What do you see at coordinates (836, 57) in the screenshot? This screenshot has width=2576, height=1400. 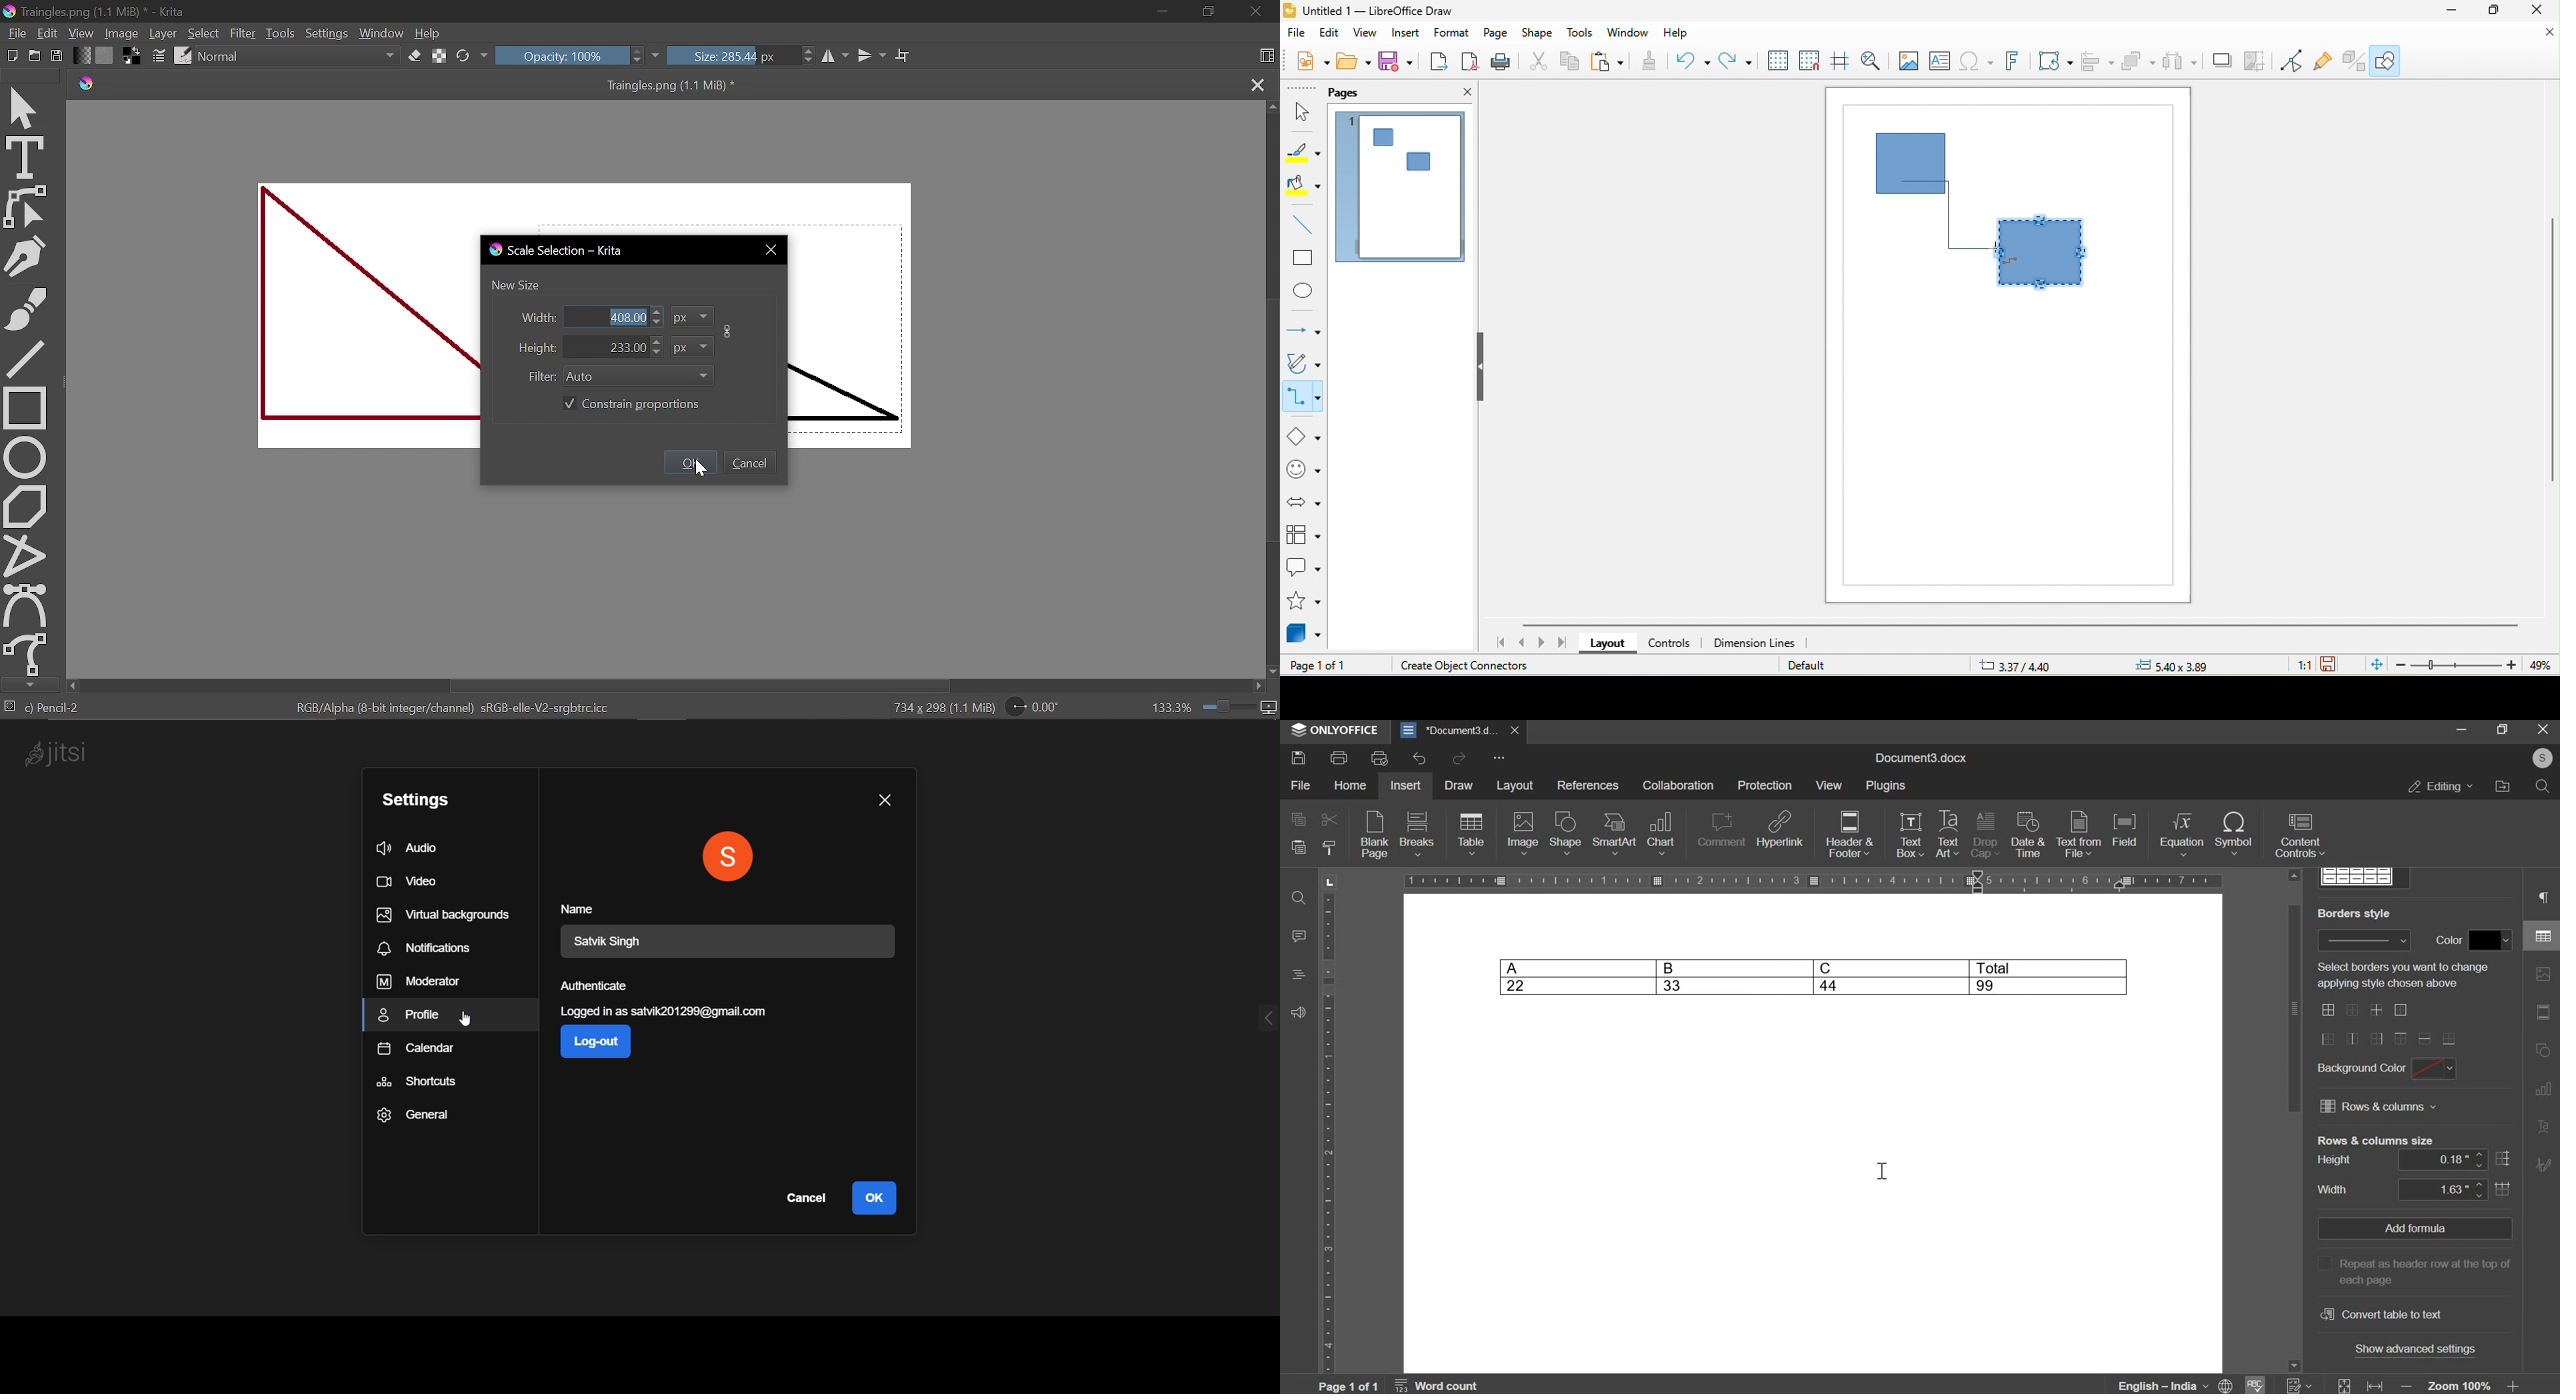 I see `Horizontal mirror tool` at bounding box center [836, 57].